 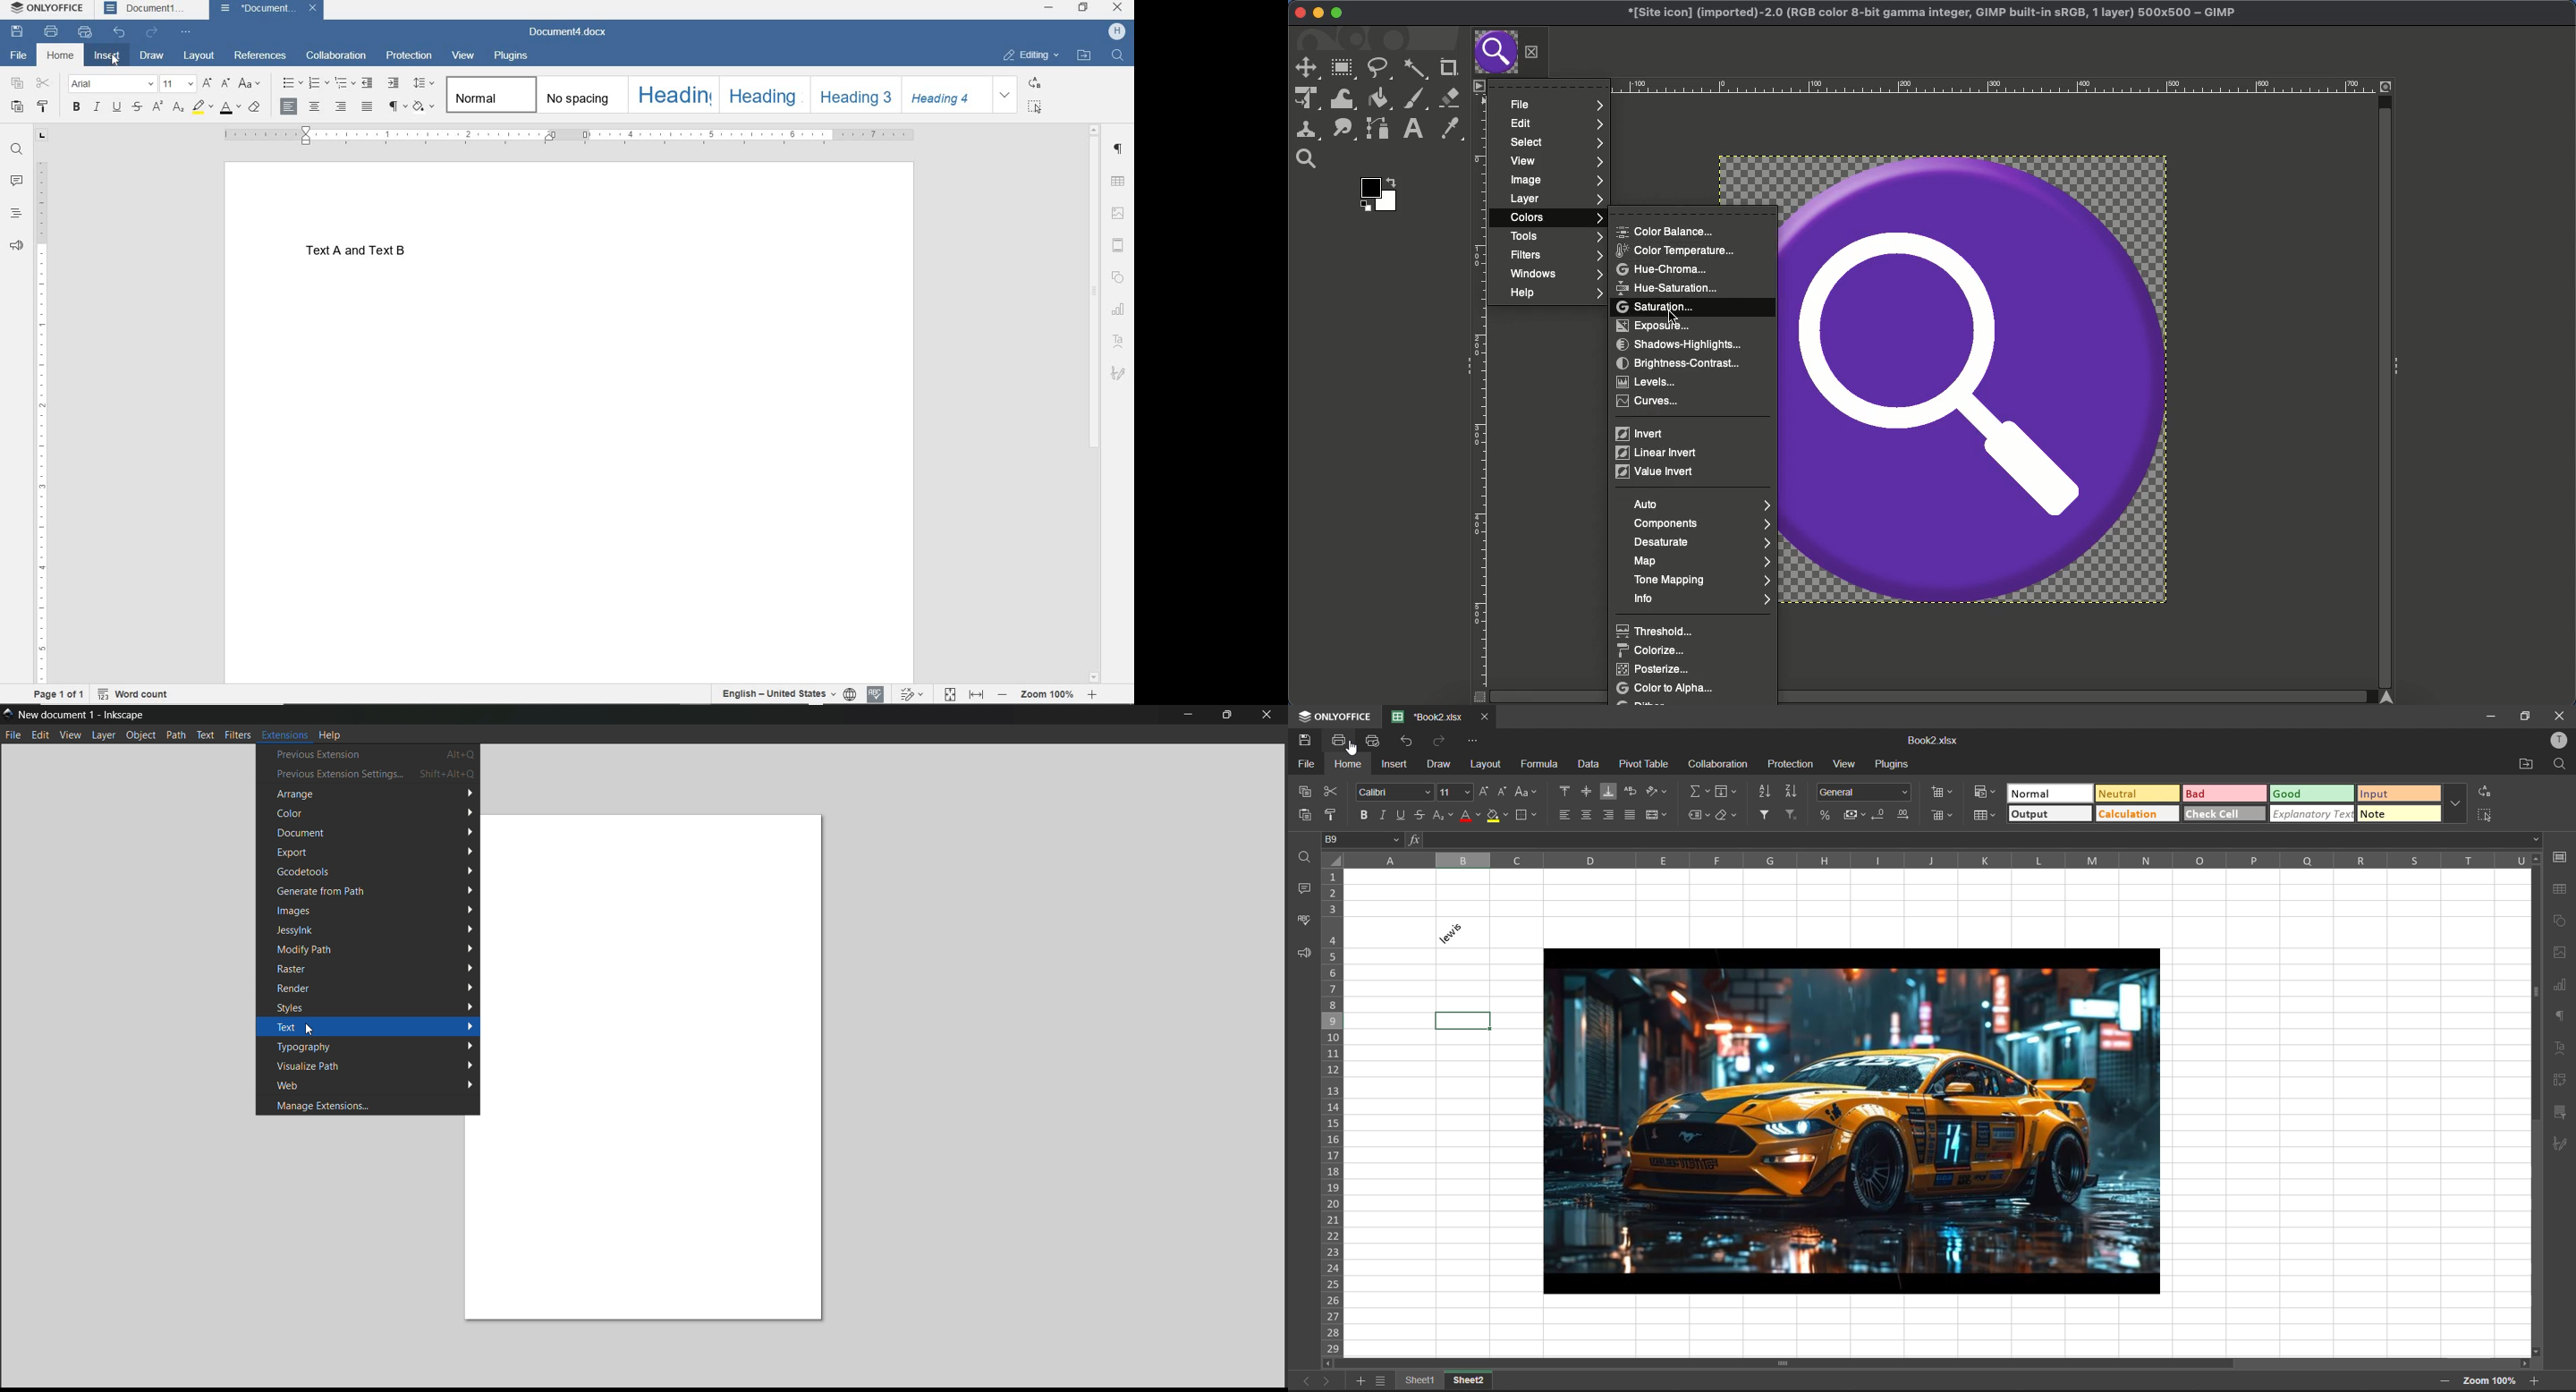 What do you see at coordinates (207, 84) in the screenshot?
I see `INCREMENT FONT SIZE` at bounding box center [207, 84].